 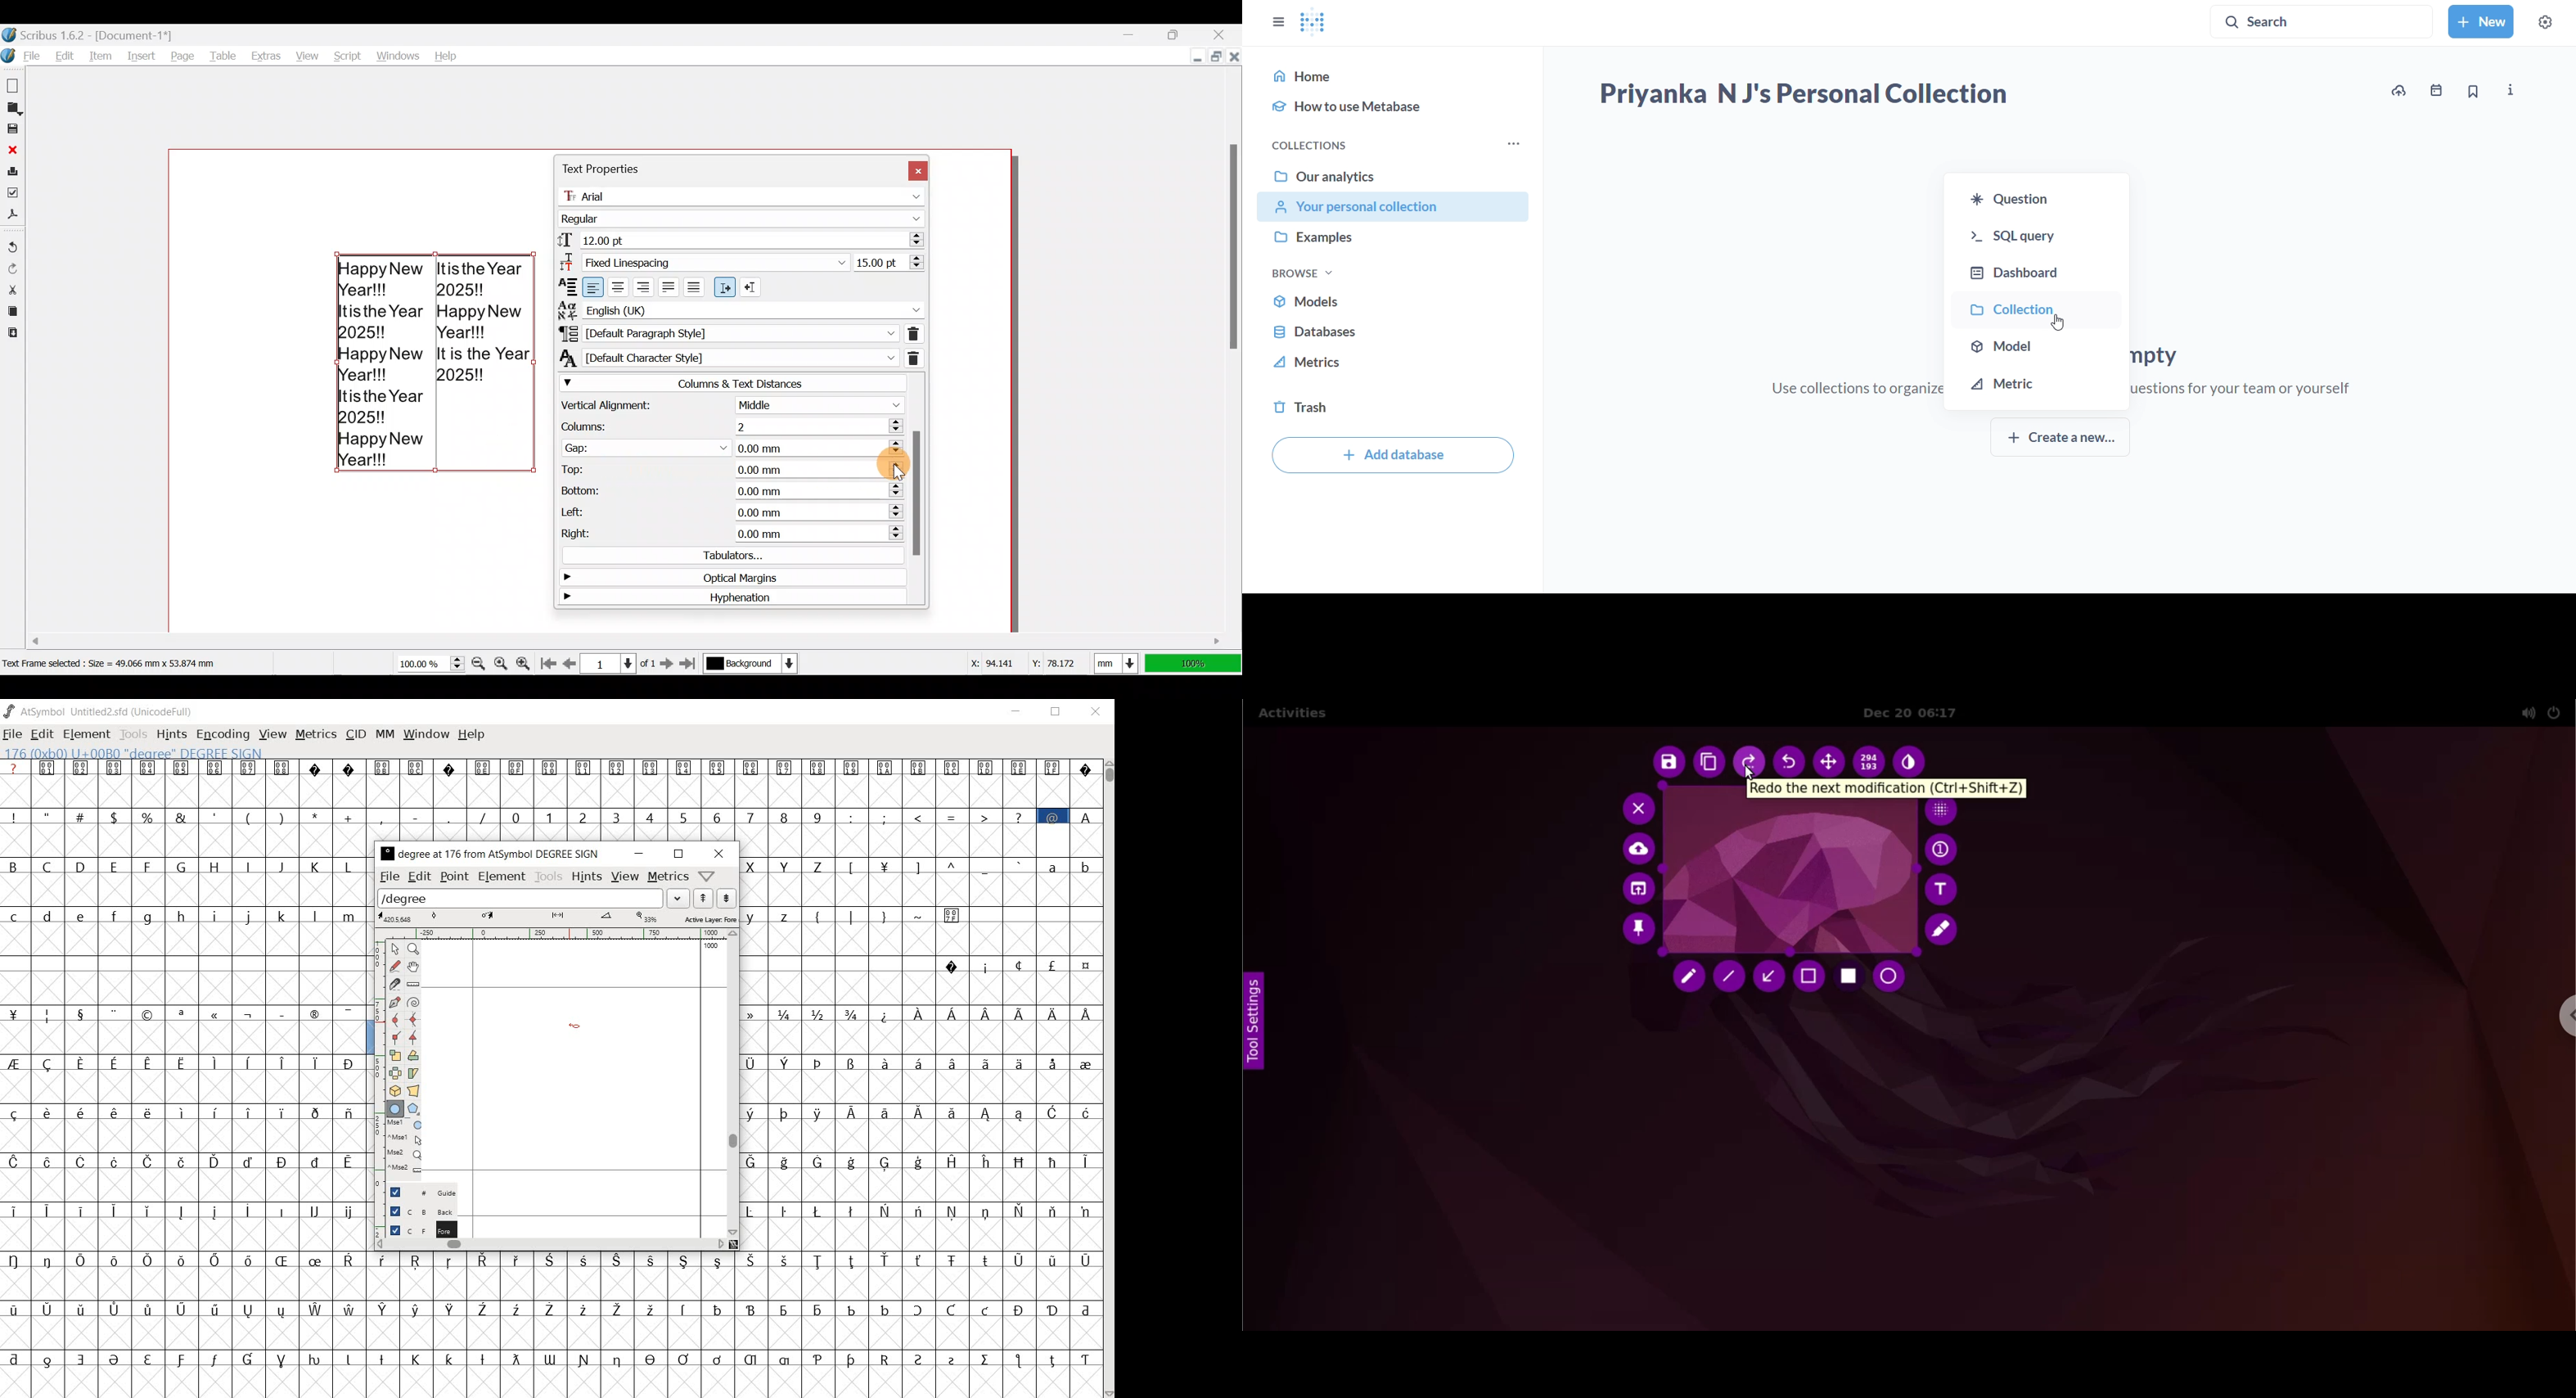 I want to click on special letters, so click(x=735, y=1261).